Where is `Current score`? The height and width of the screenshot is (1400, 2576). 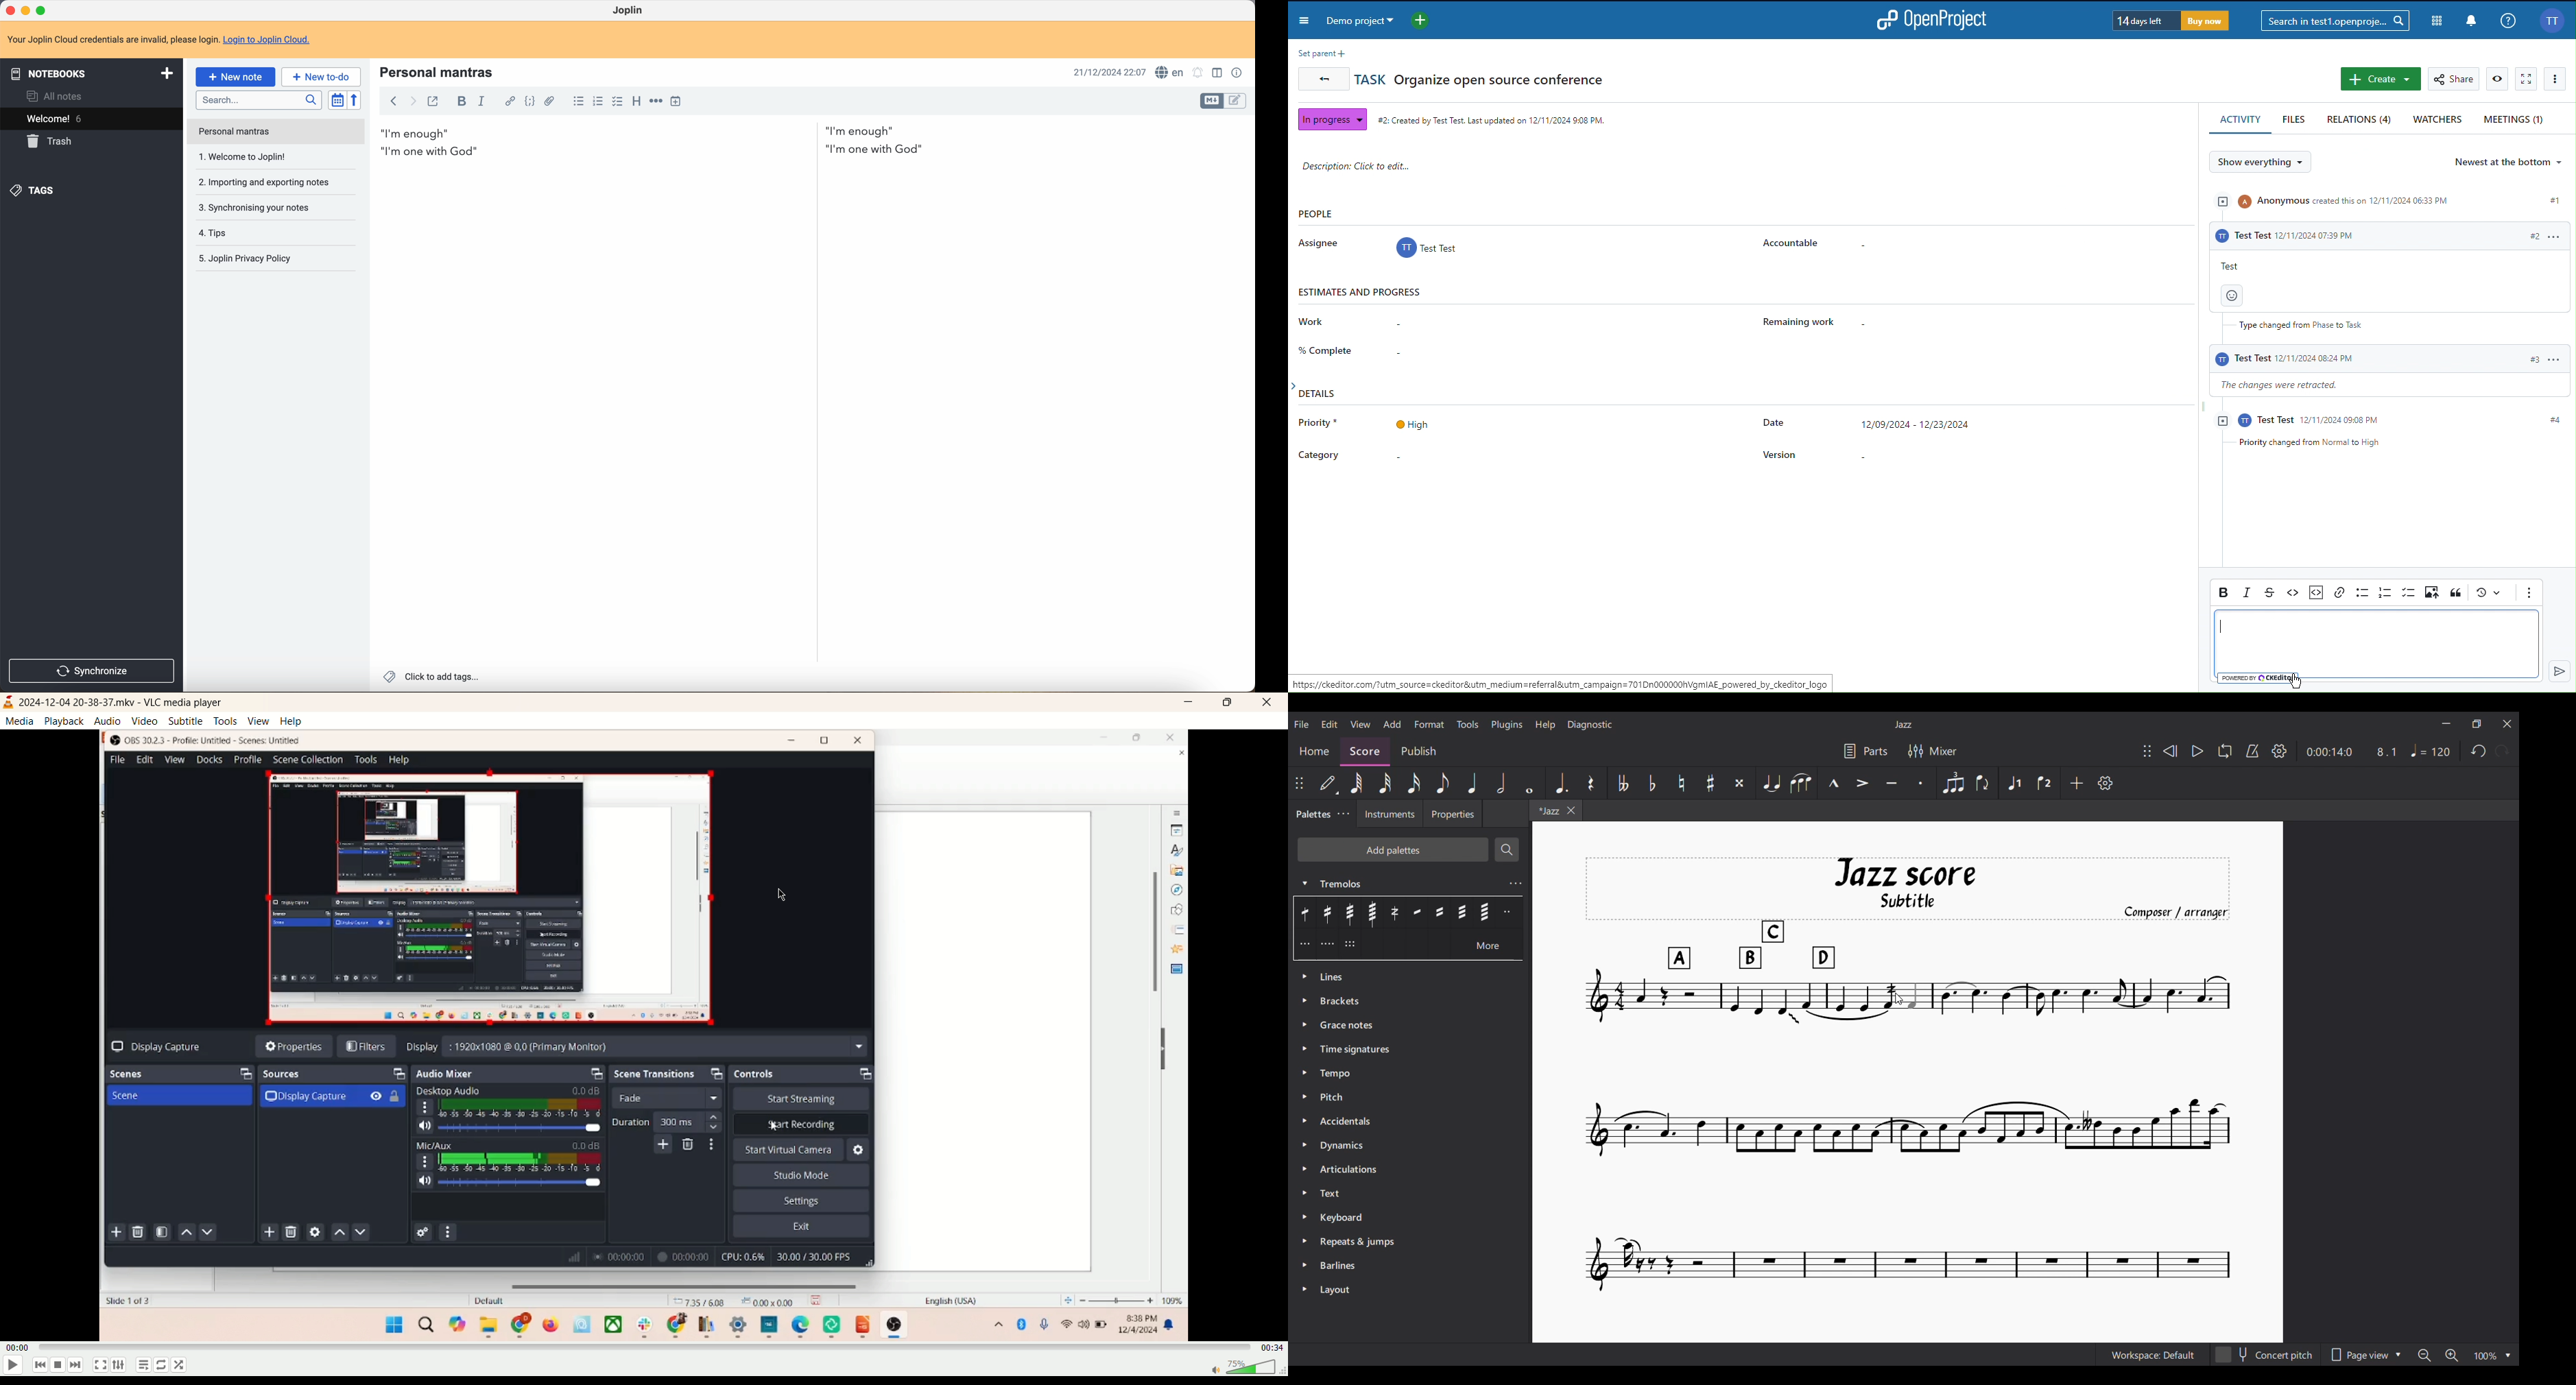 Current score is located at coordinates (1732, 994).